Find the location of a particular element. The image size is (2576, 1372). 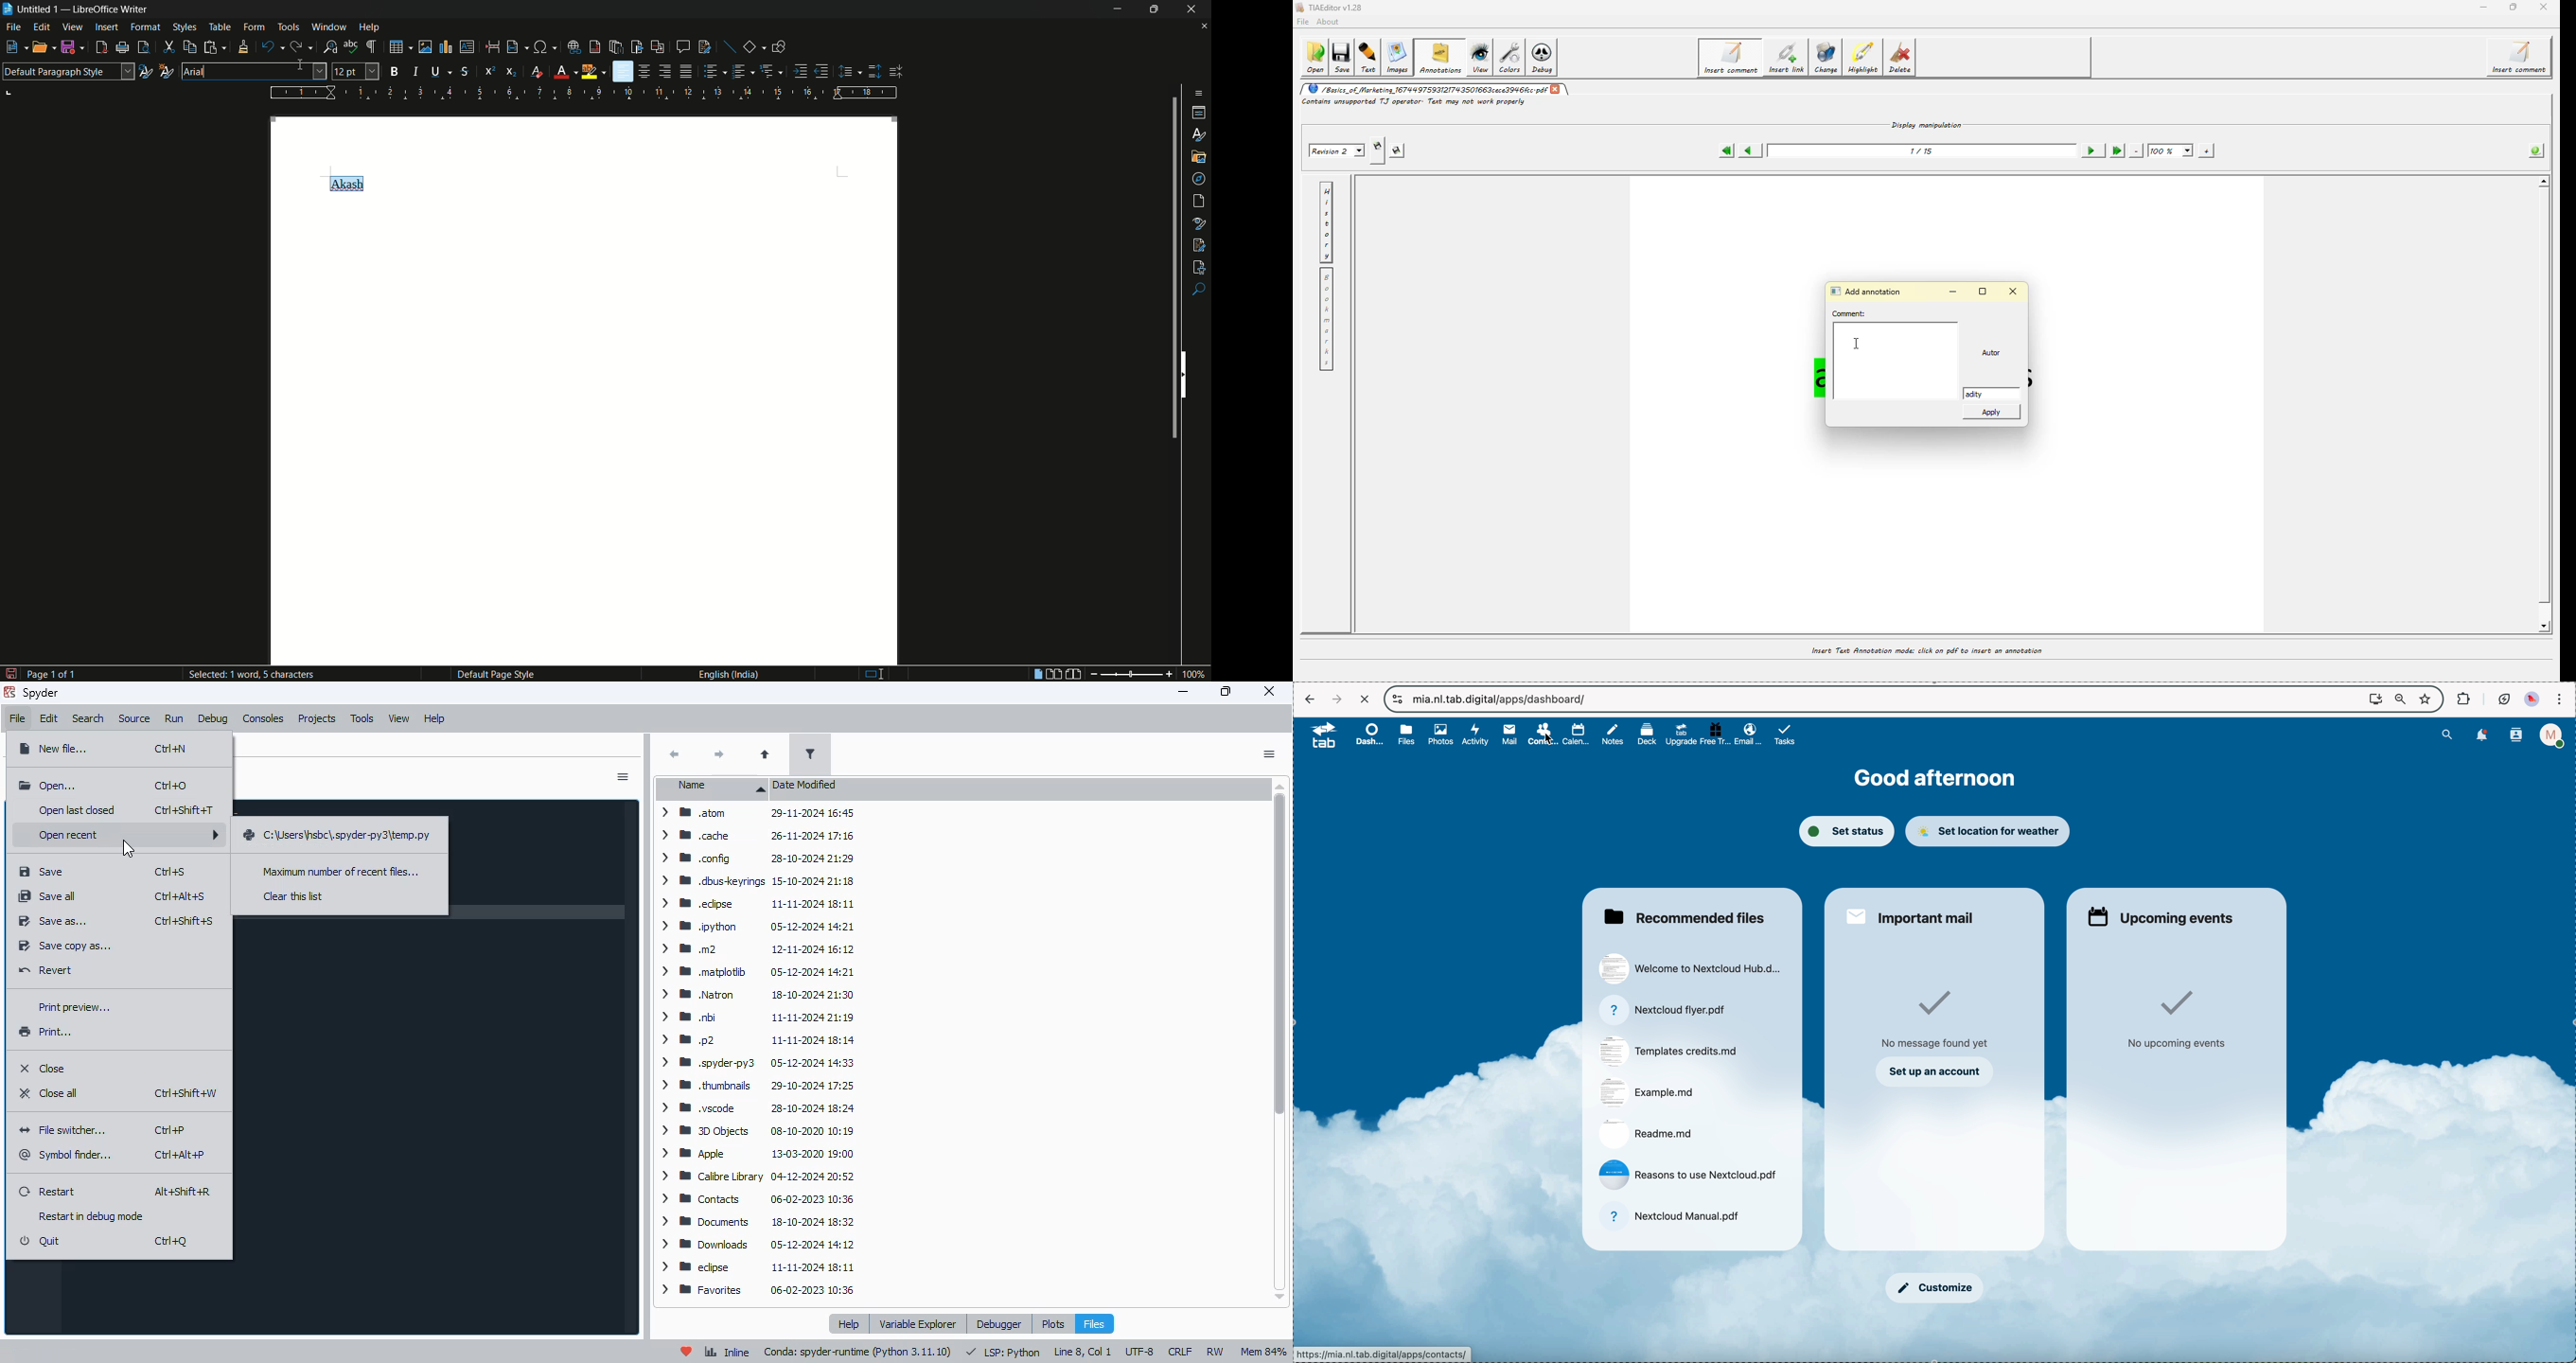

set status is located at coordinates (1847, 832).